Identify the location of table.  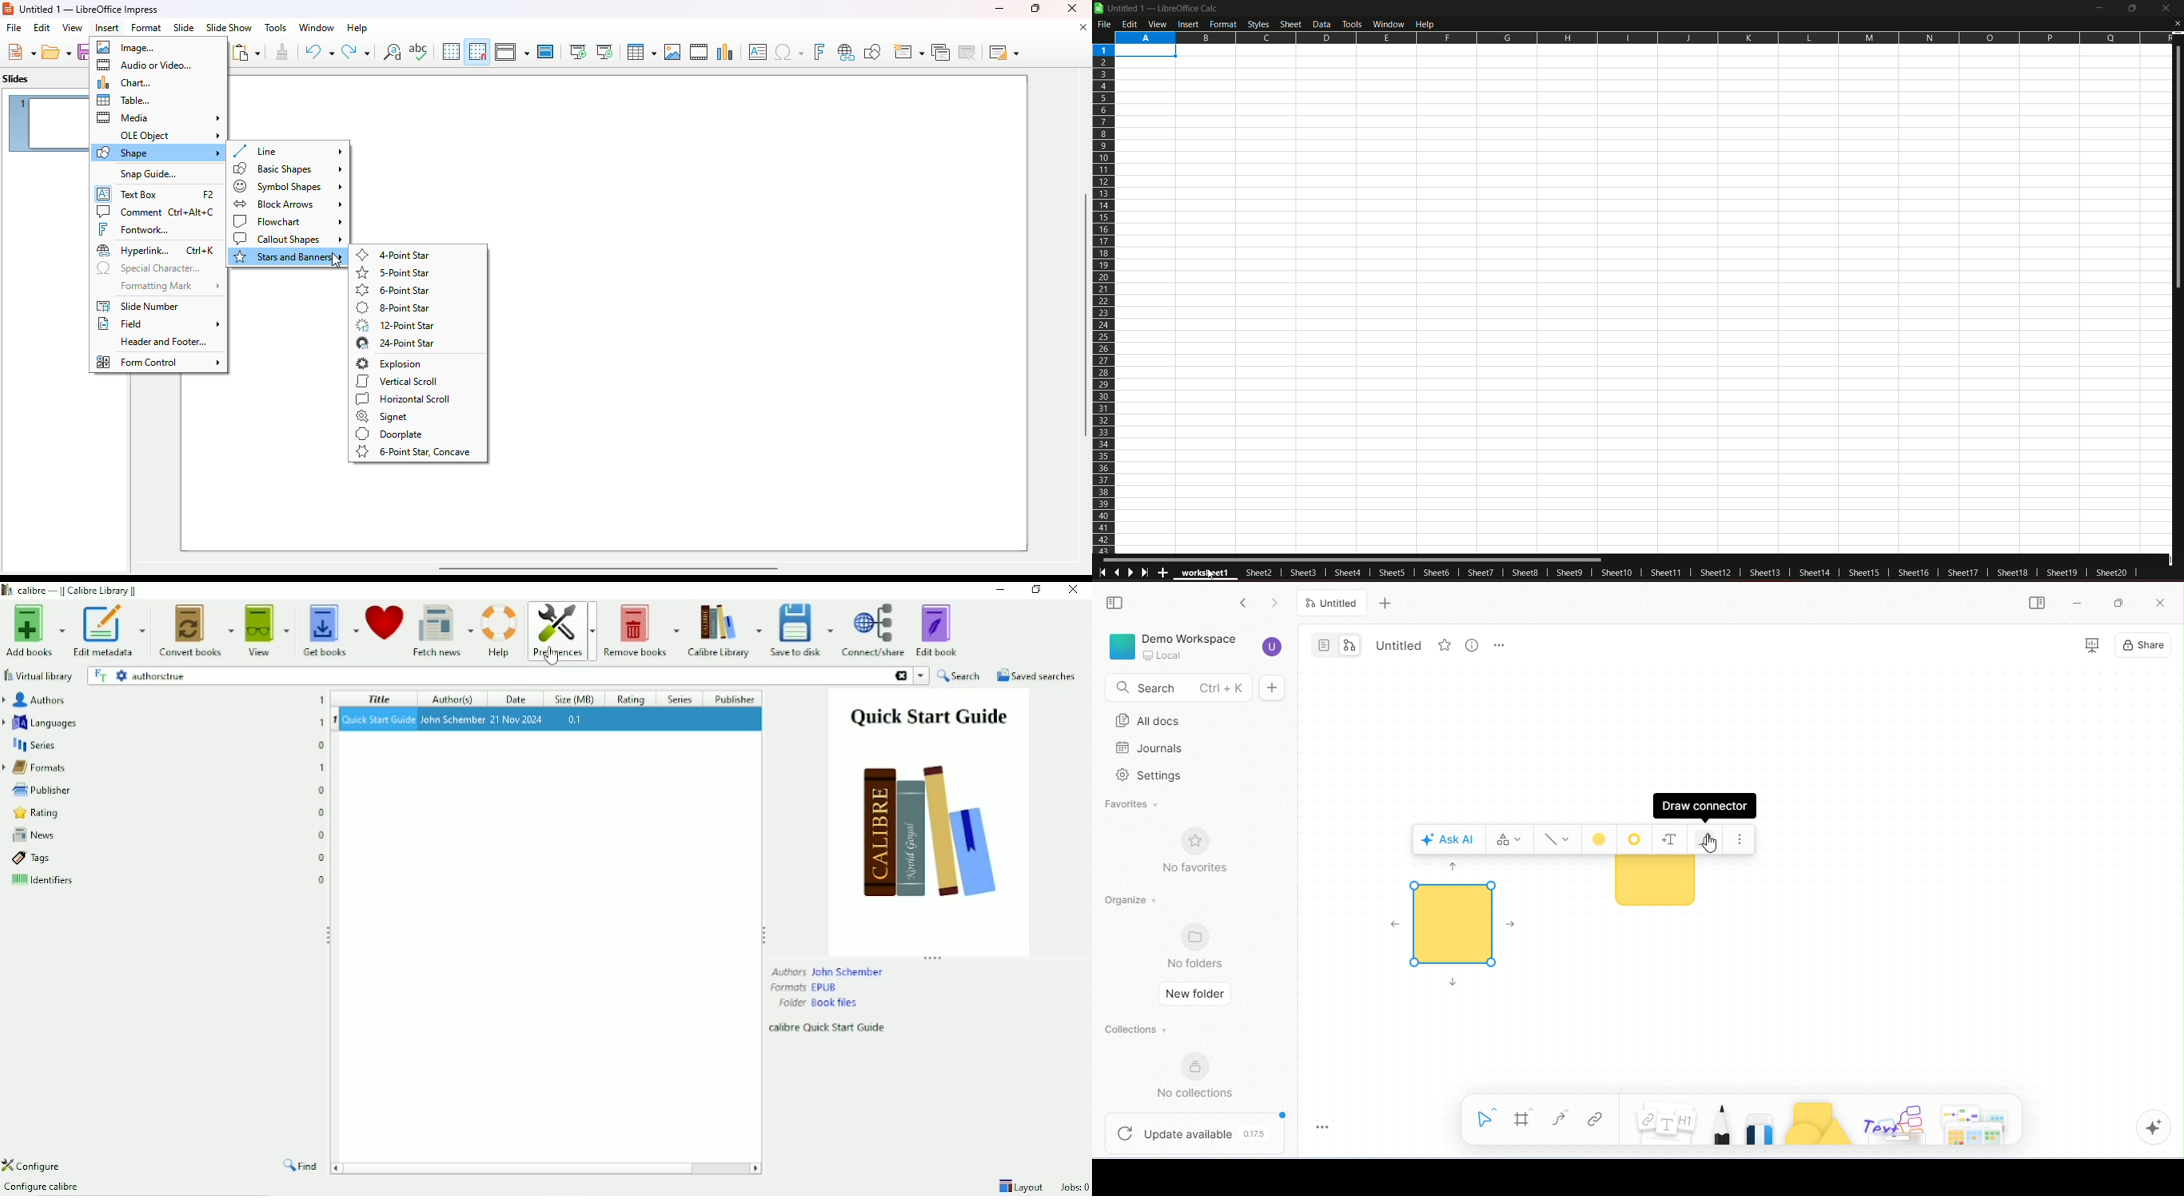
(124, 100).